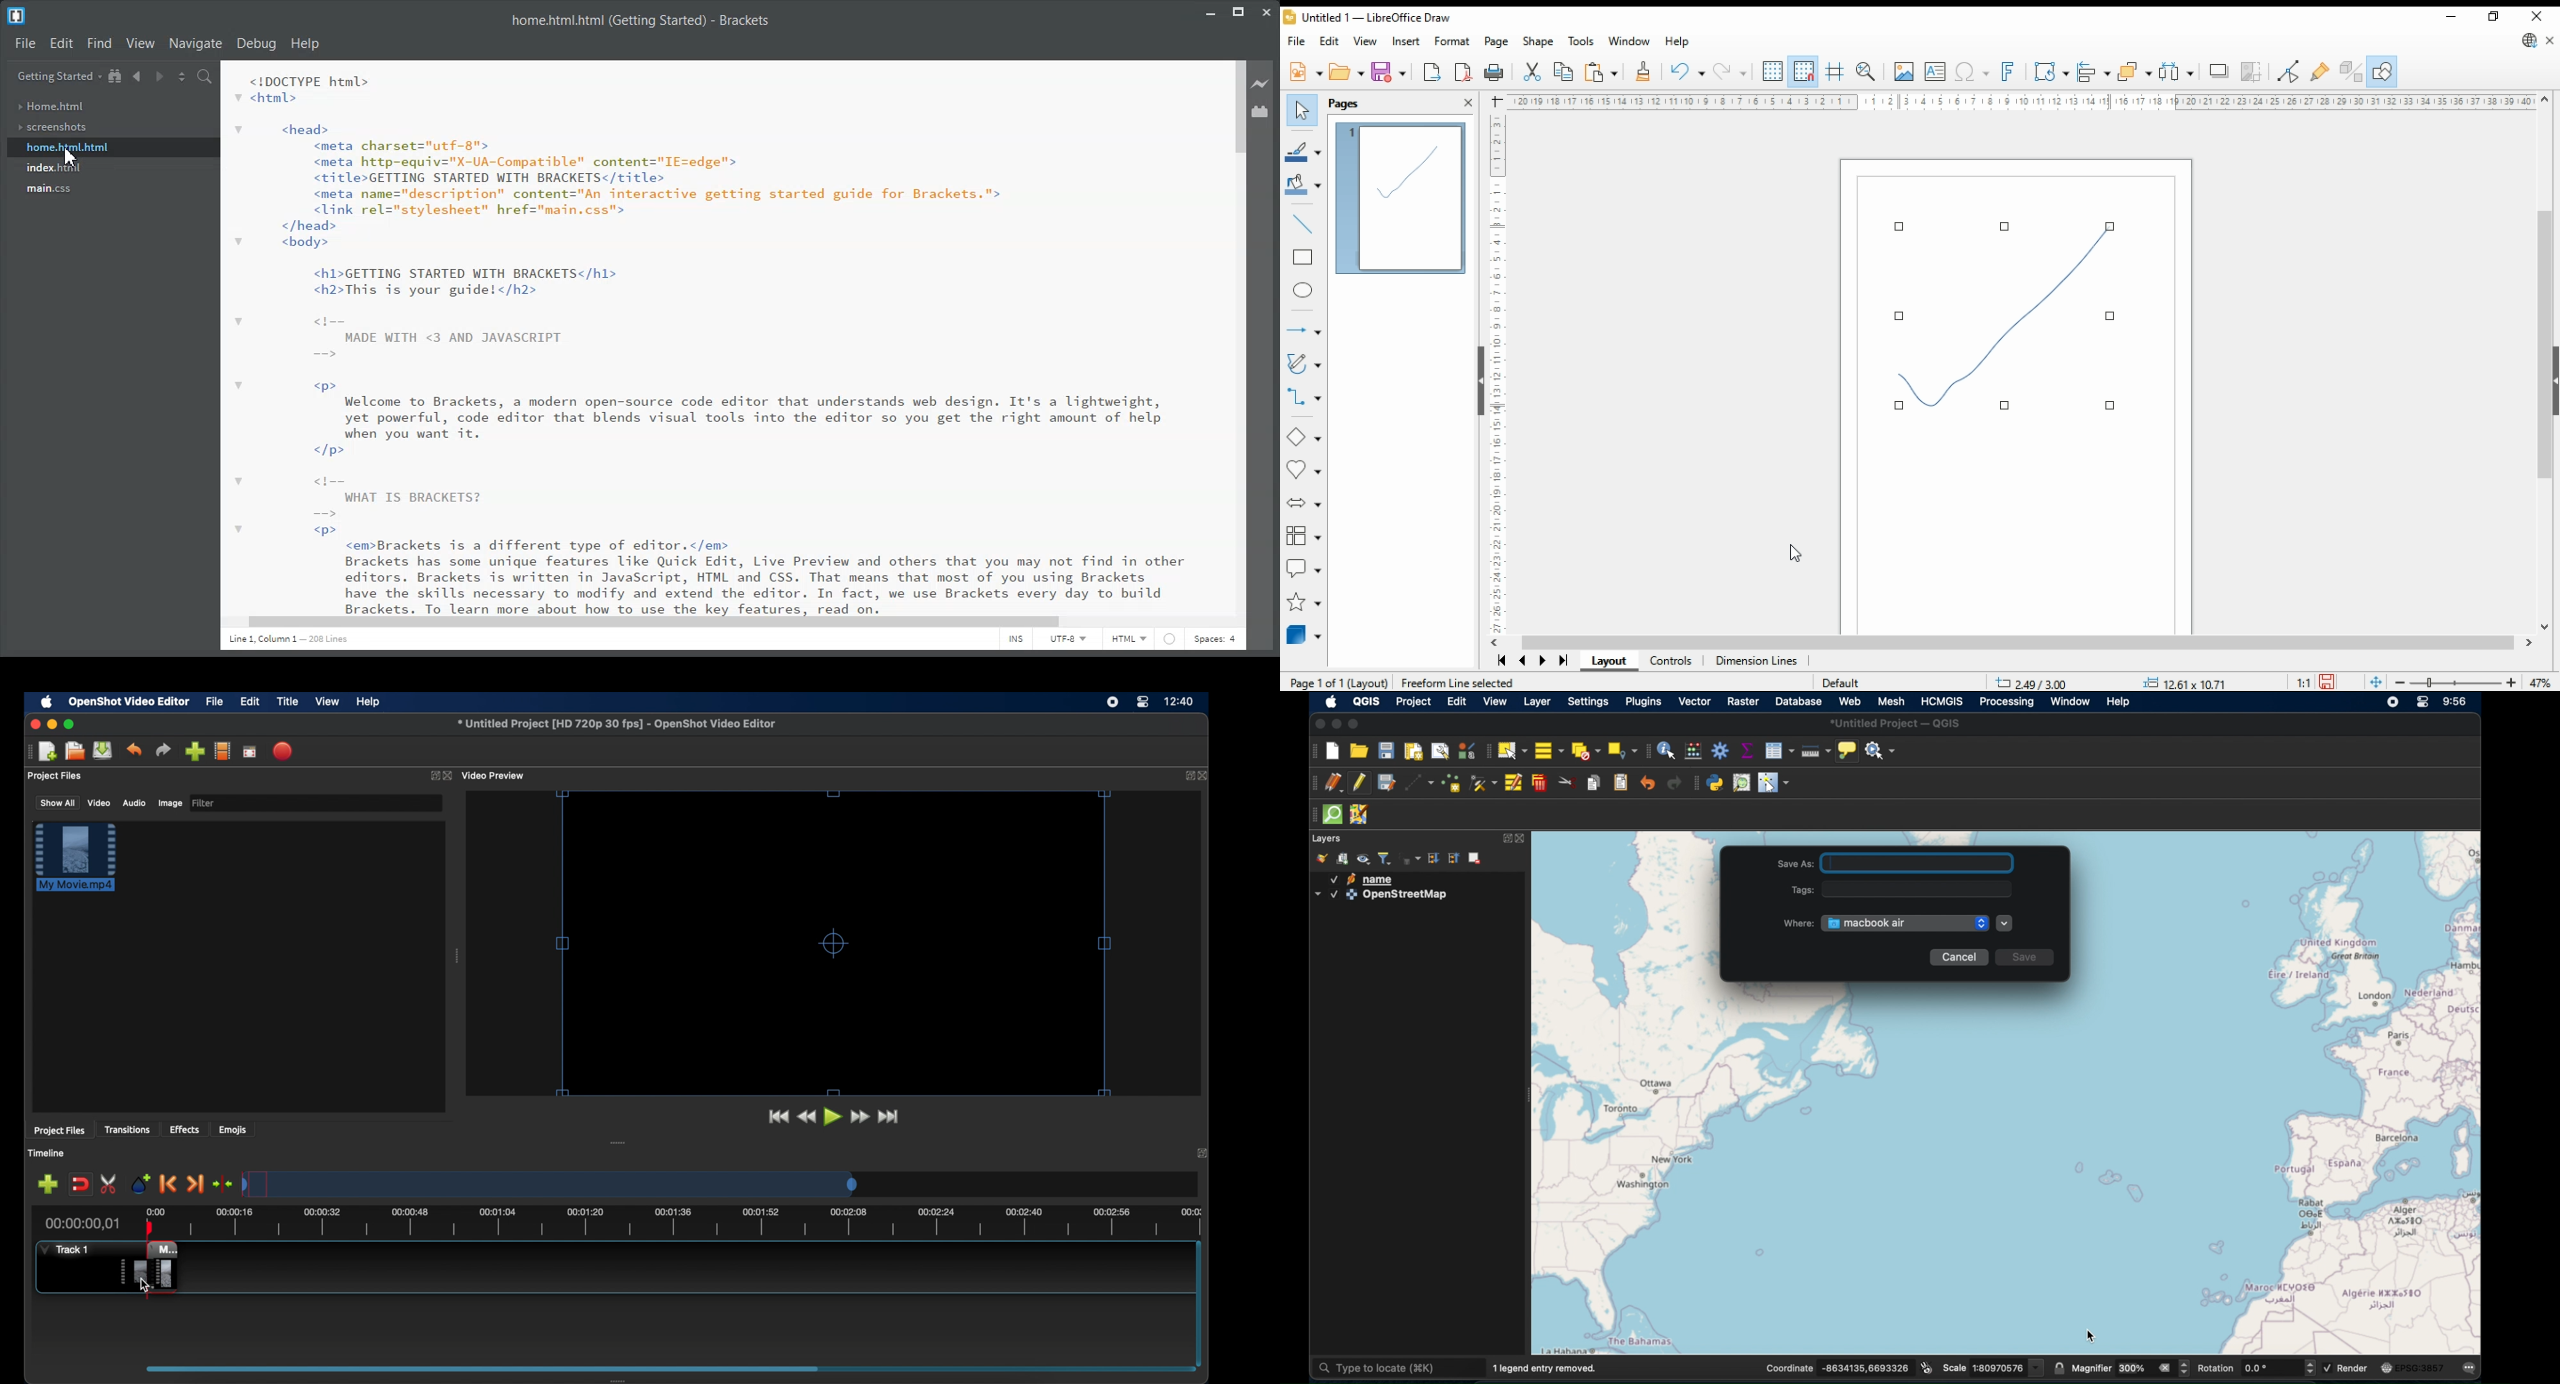 Image resolution: width=2576 pixels, height=1400 pixels. Describe the element at coordinates (1836, 72) in the screenshot. I see `helplines when moving` at that location.